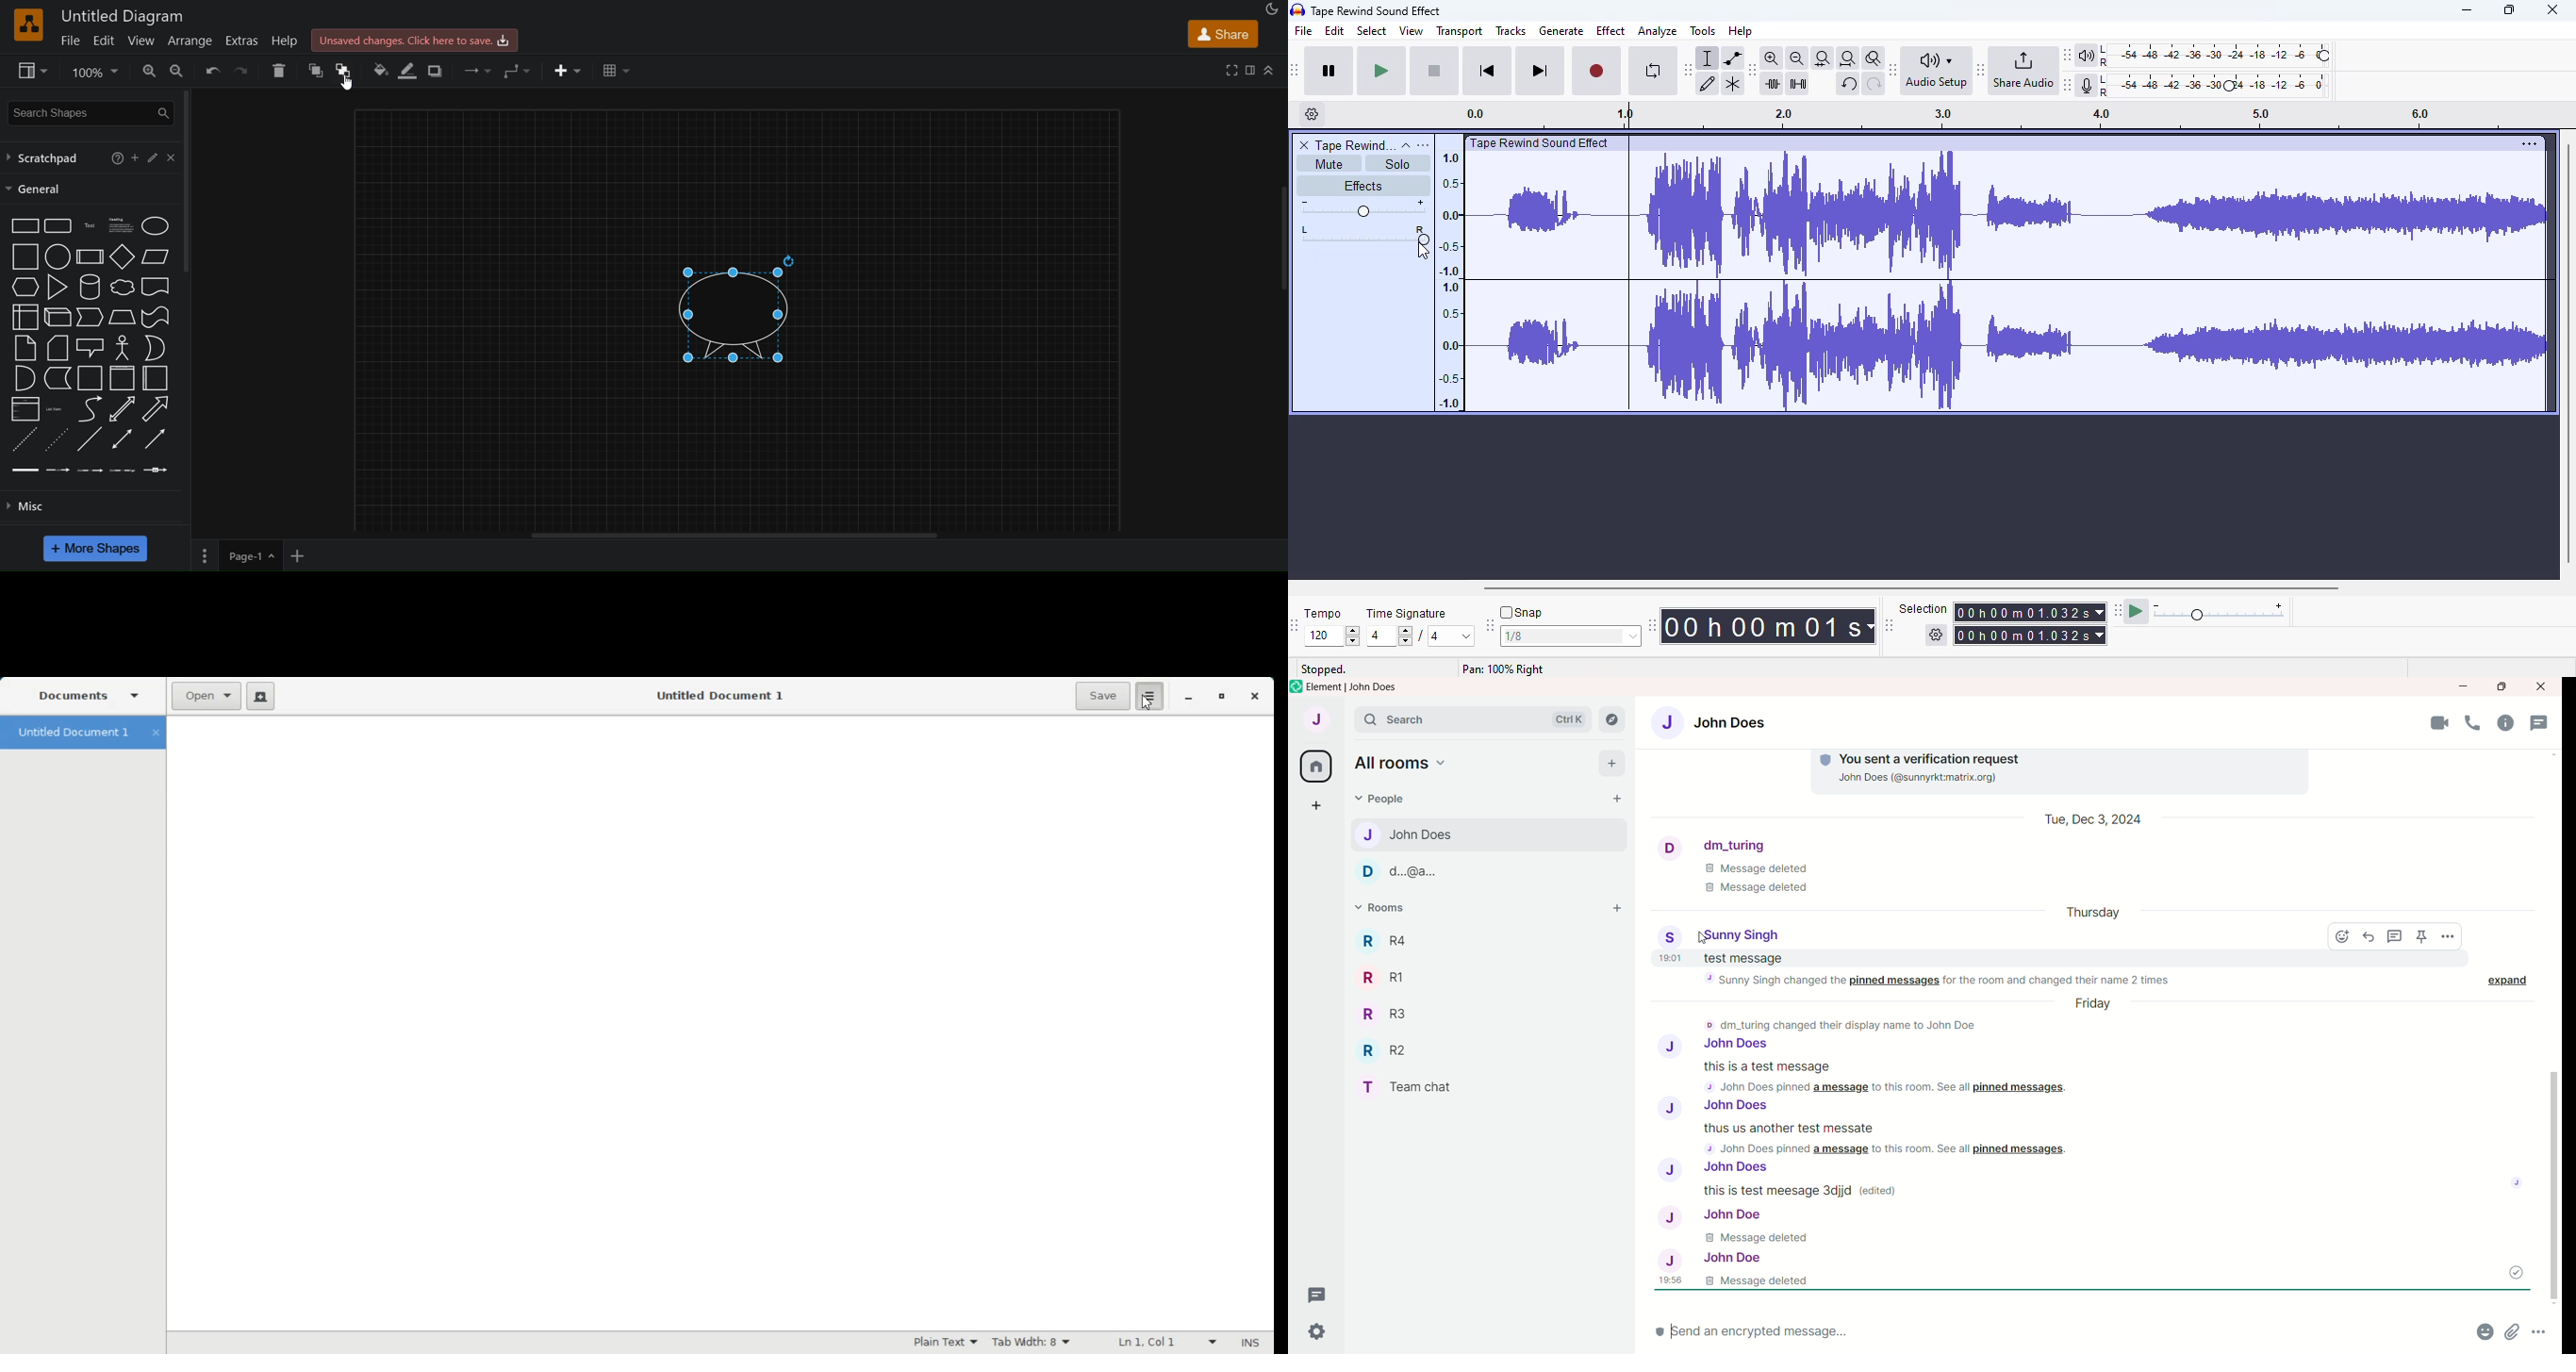 Image resolution: width=2576 pixels, height=1372 pixels. I want to click on message deleted, so click(1777, 1237).